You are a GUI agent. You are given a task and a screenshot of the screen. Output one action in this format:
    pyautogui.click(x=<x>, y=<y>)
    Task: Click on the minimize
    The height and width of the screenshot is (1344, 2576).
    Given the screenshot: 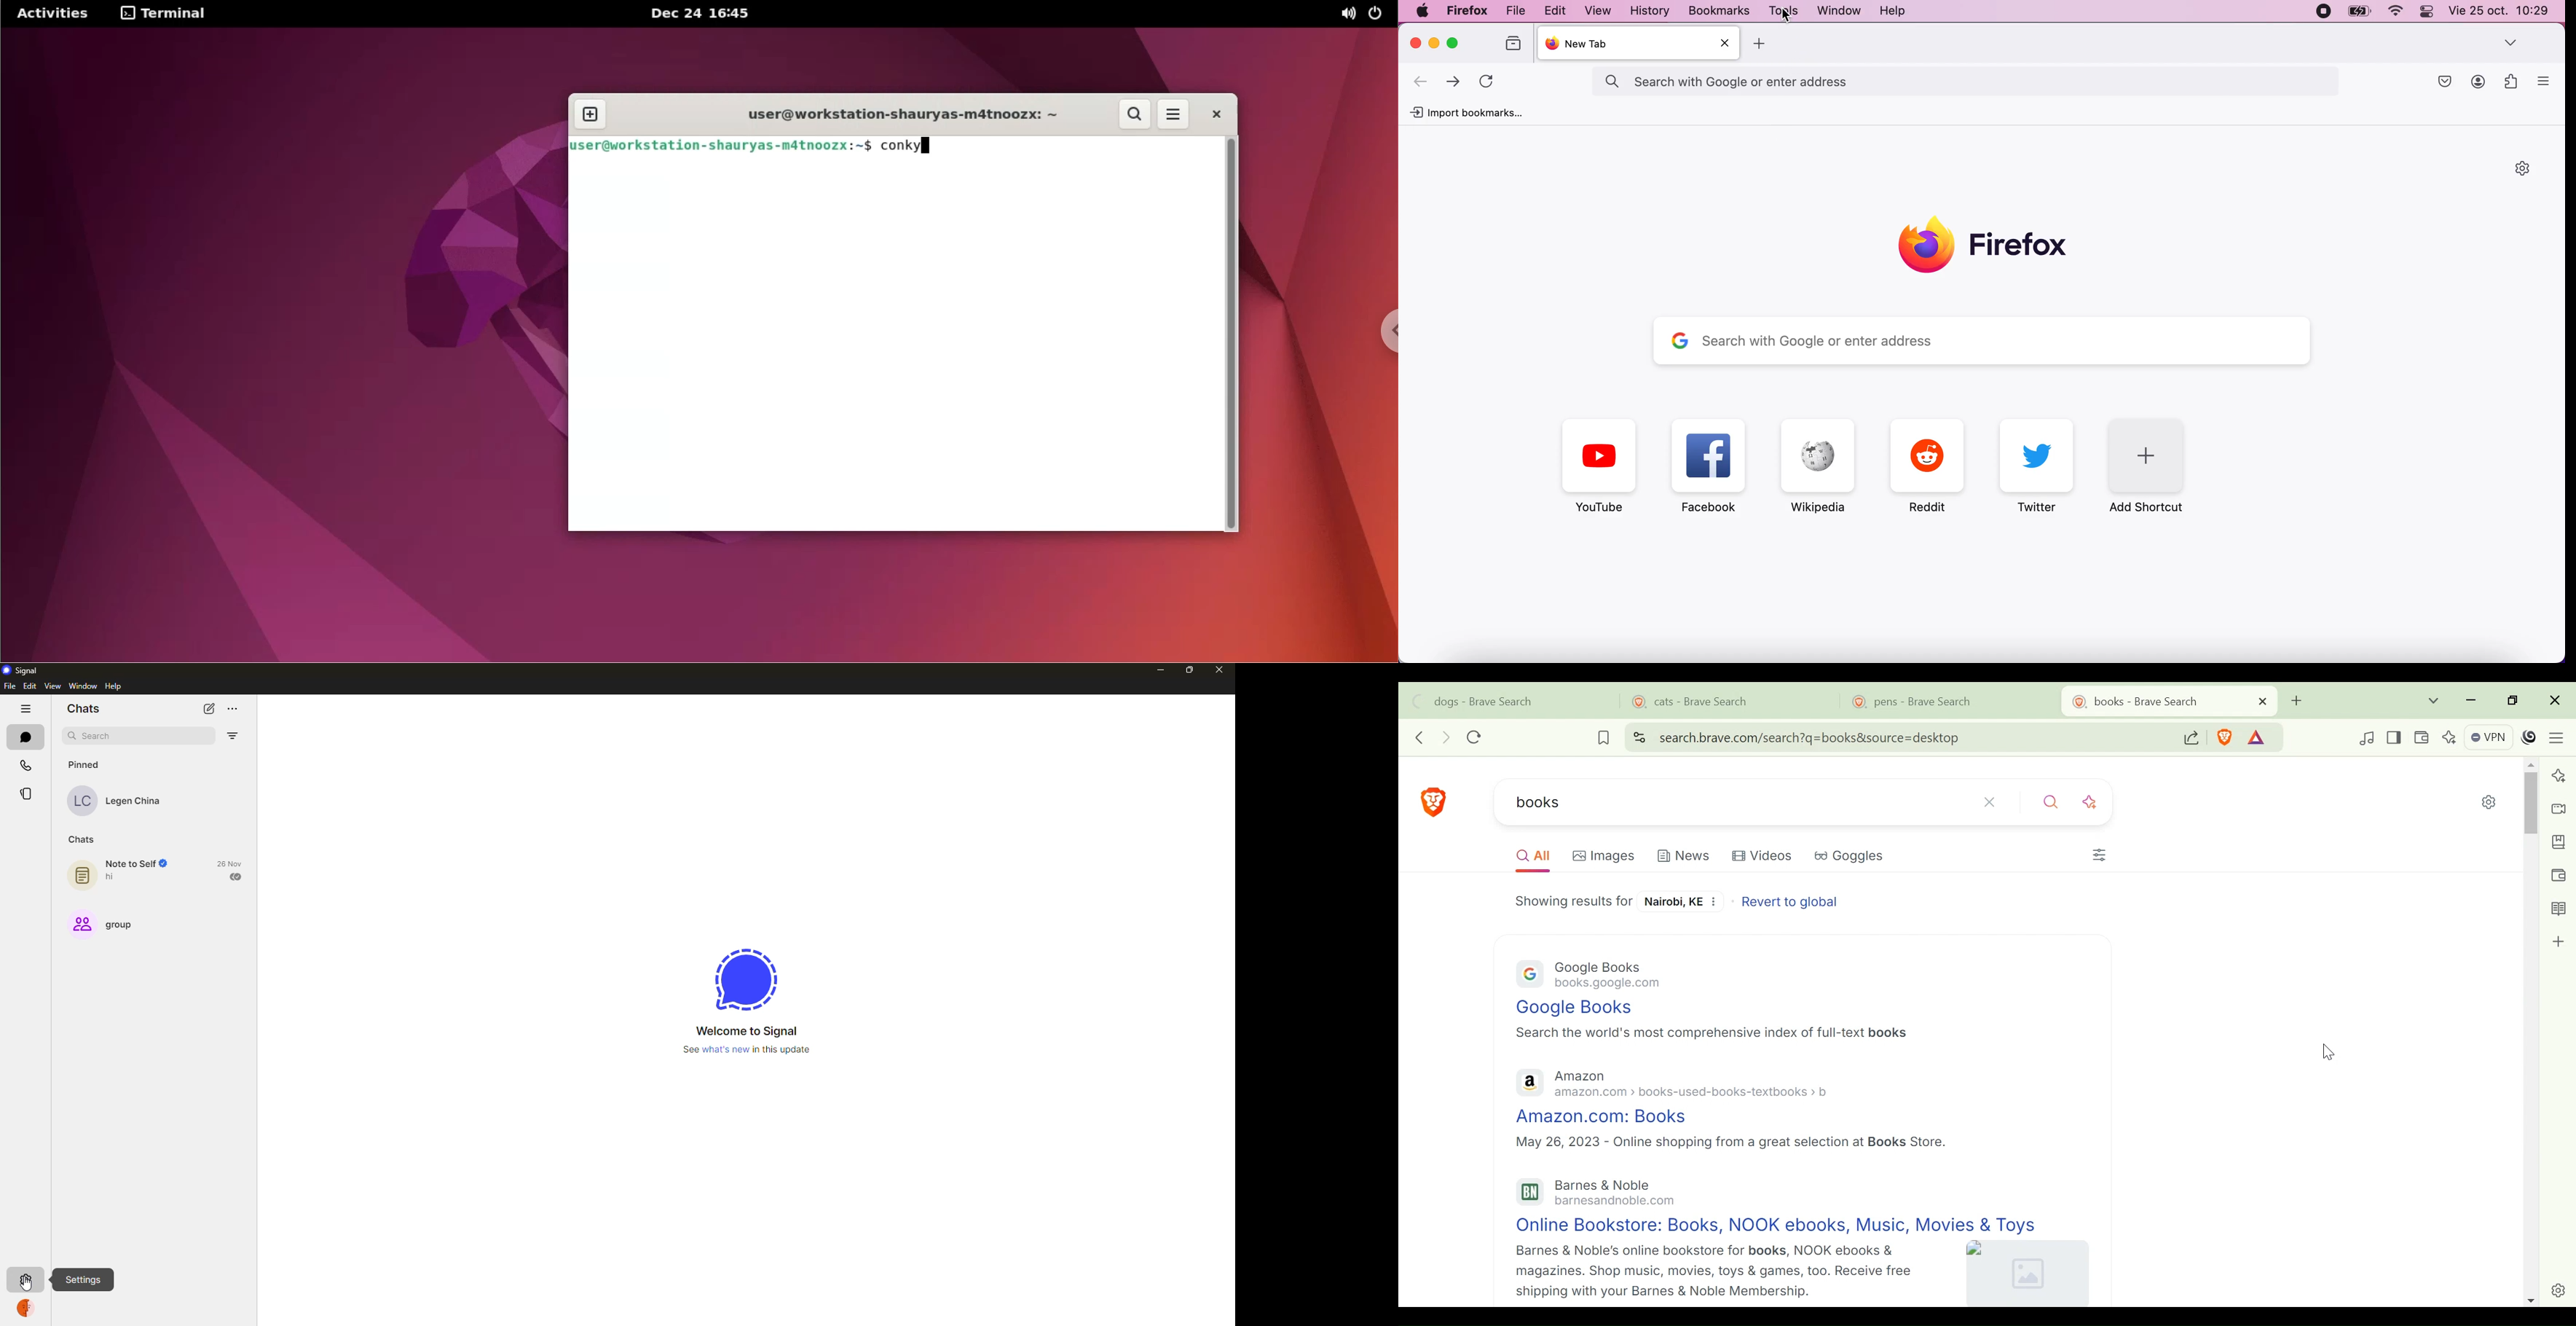 What is the action you would take?
    pyautogui.click(x=1159, y=669)
    